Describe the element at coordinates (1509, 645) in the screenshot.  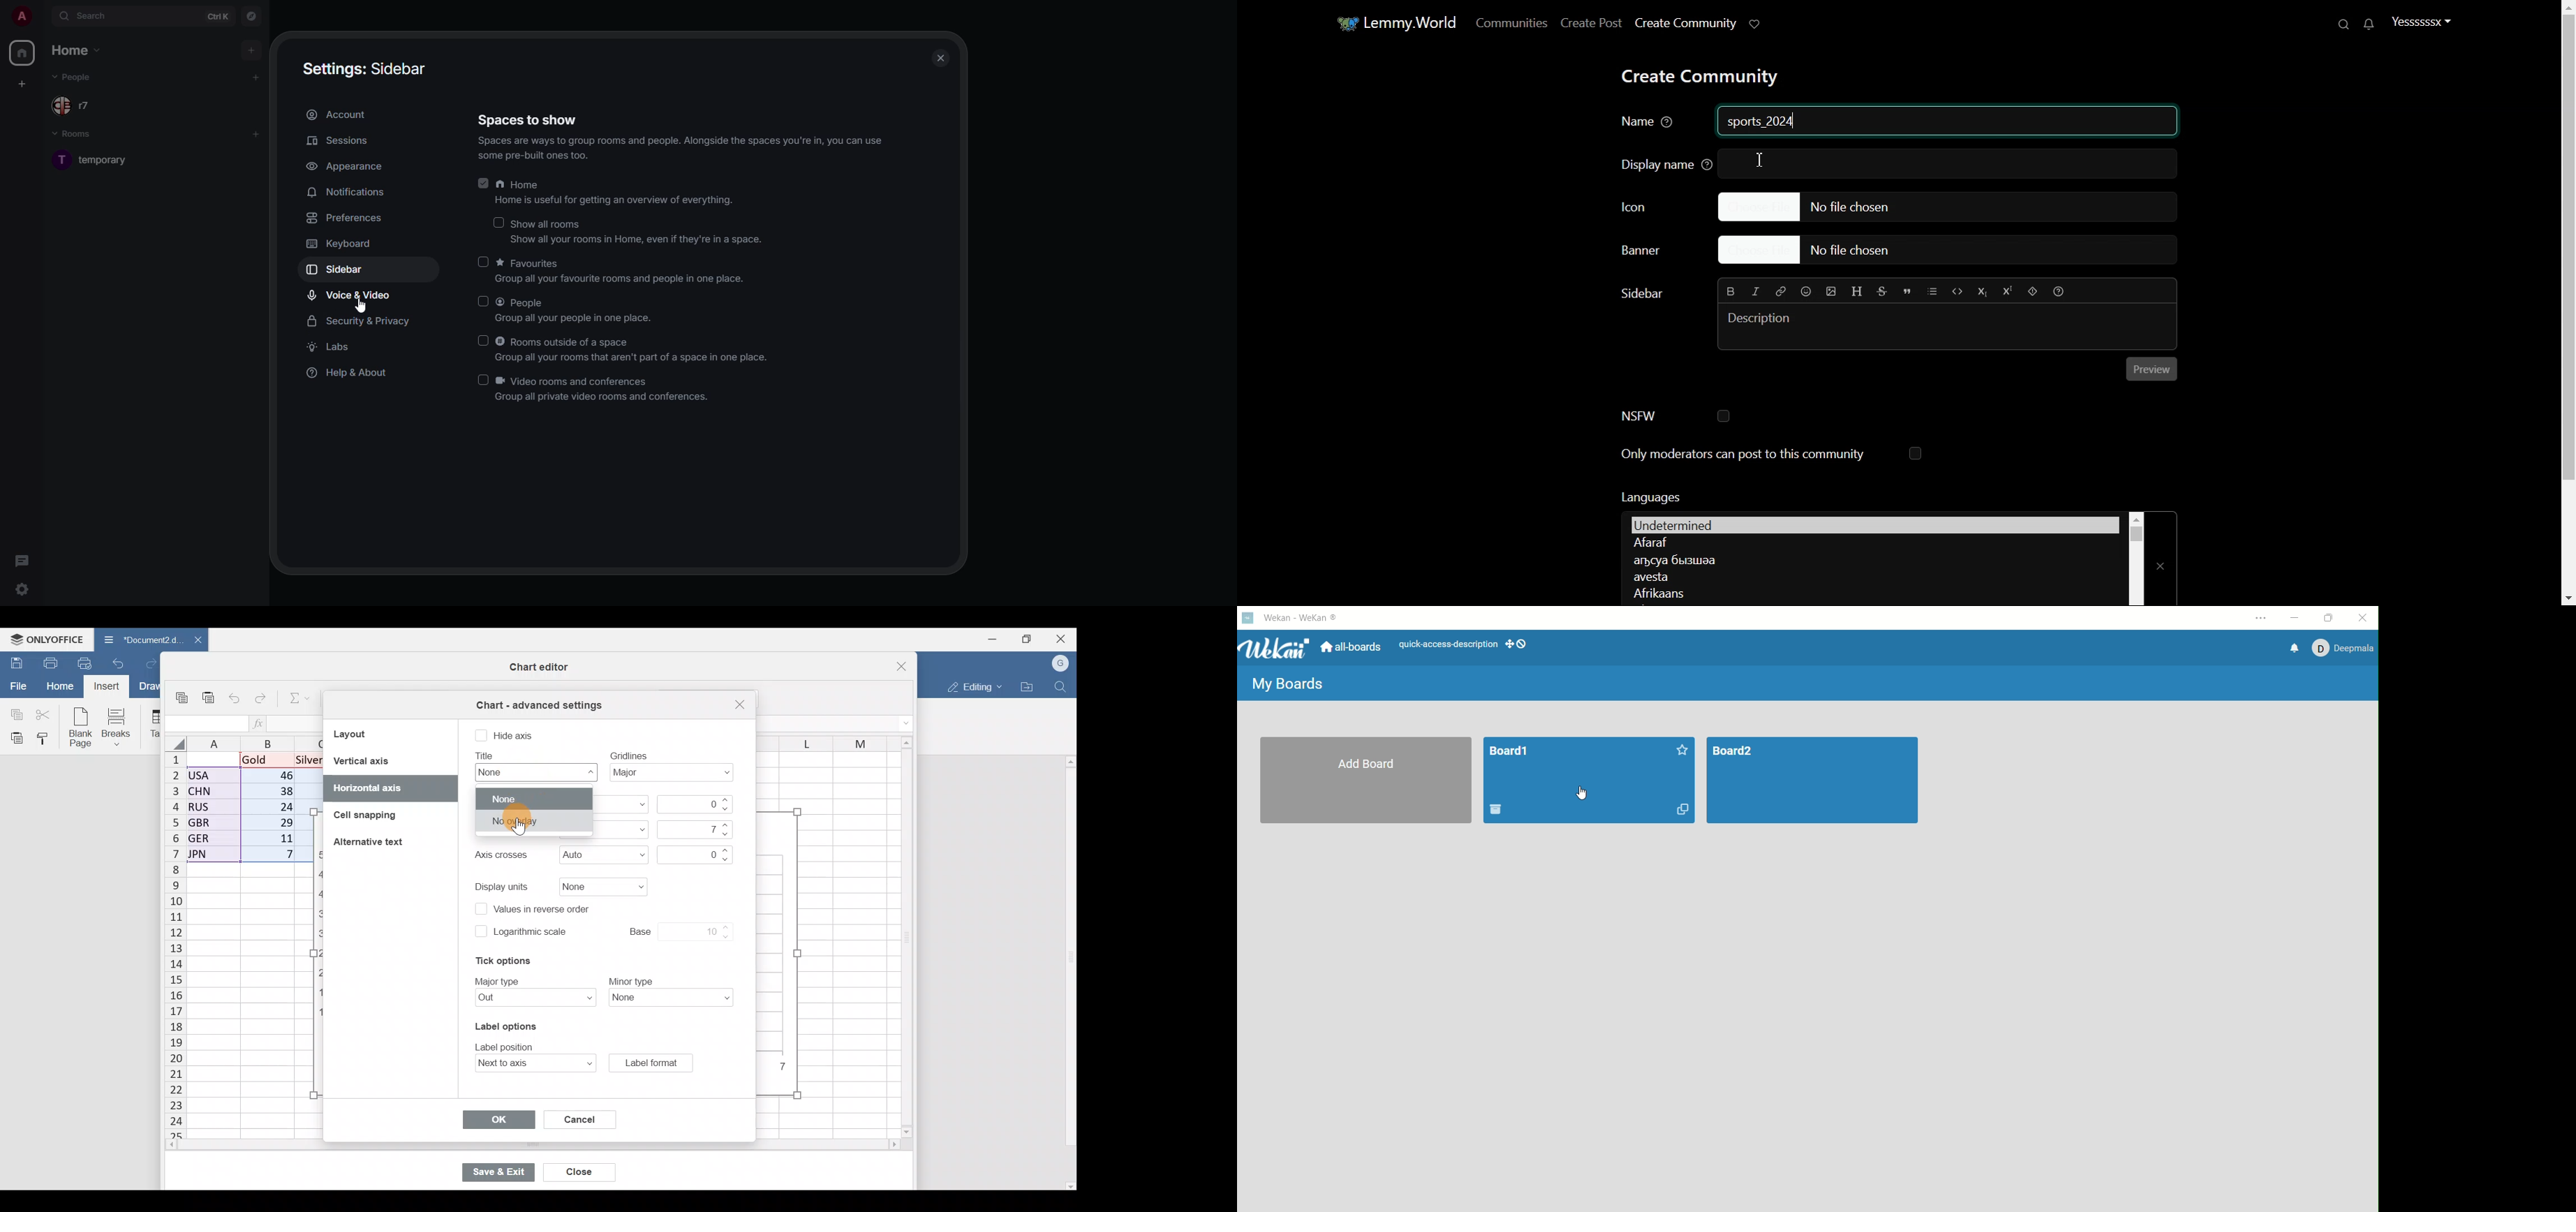
I see `show-desktop-drag-handles` at that location.